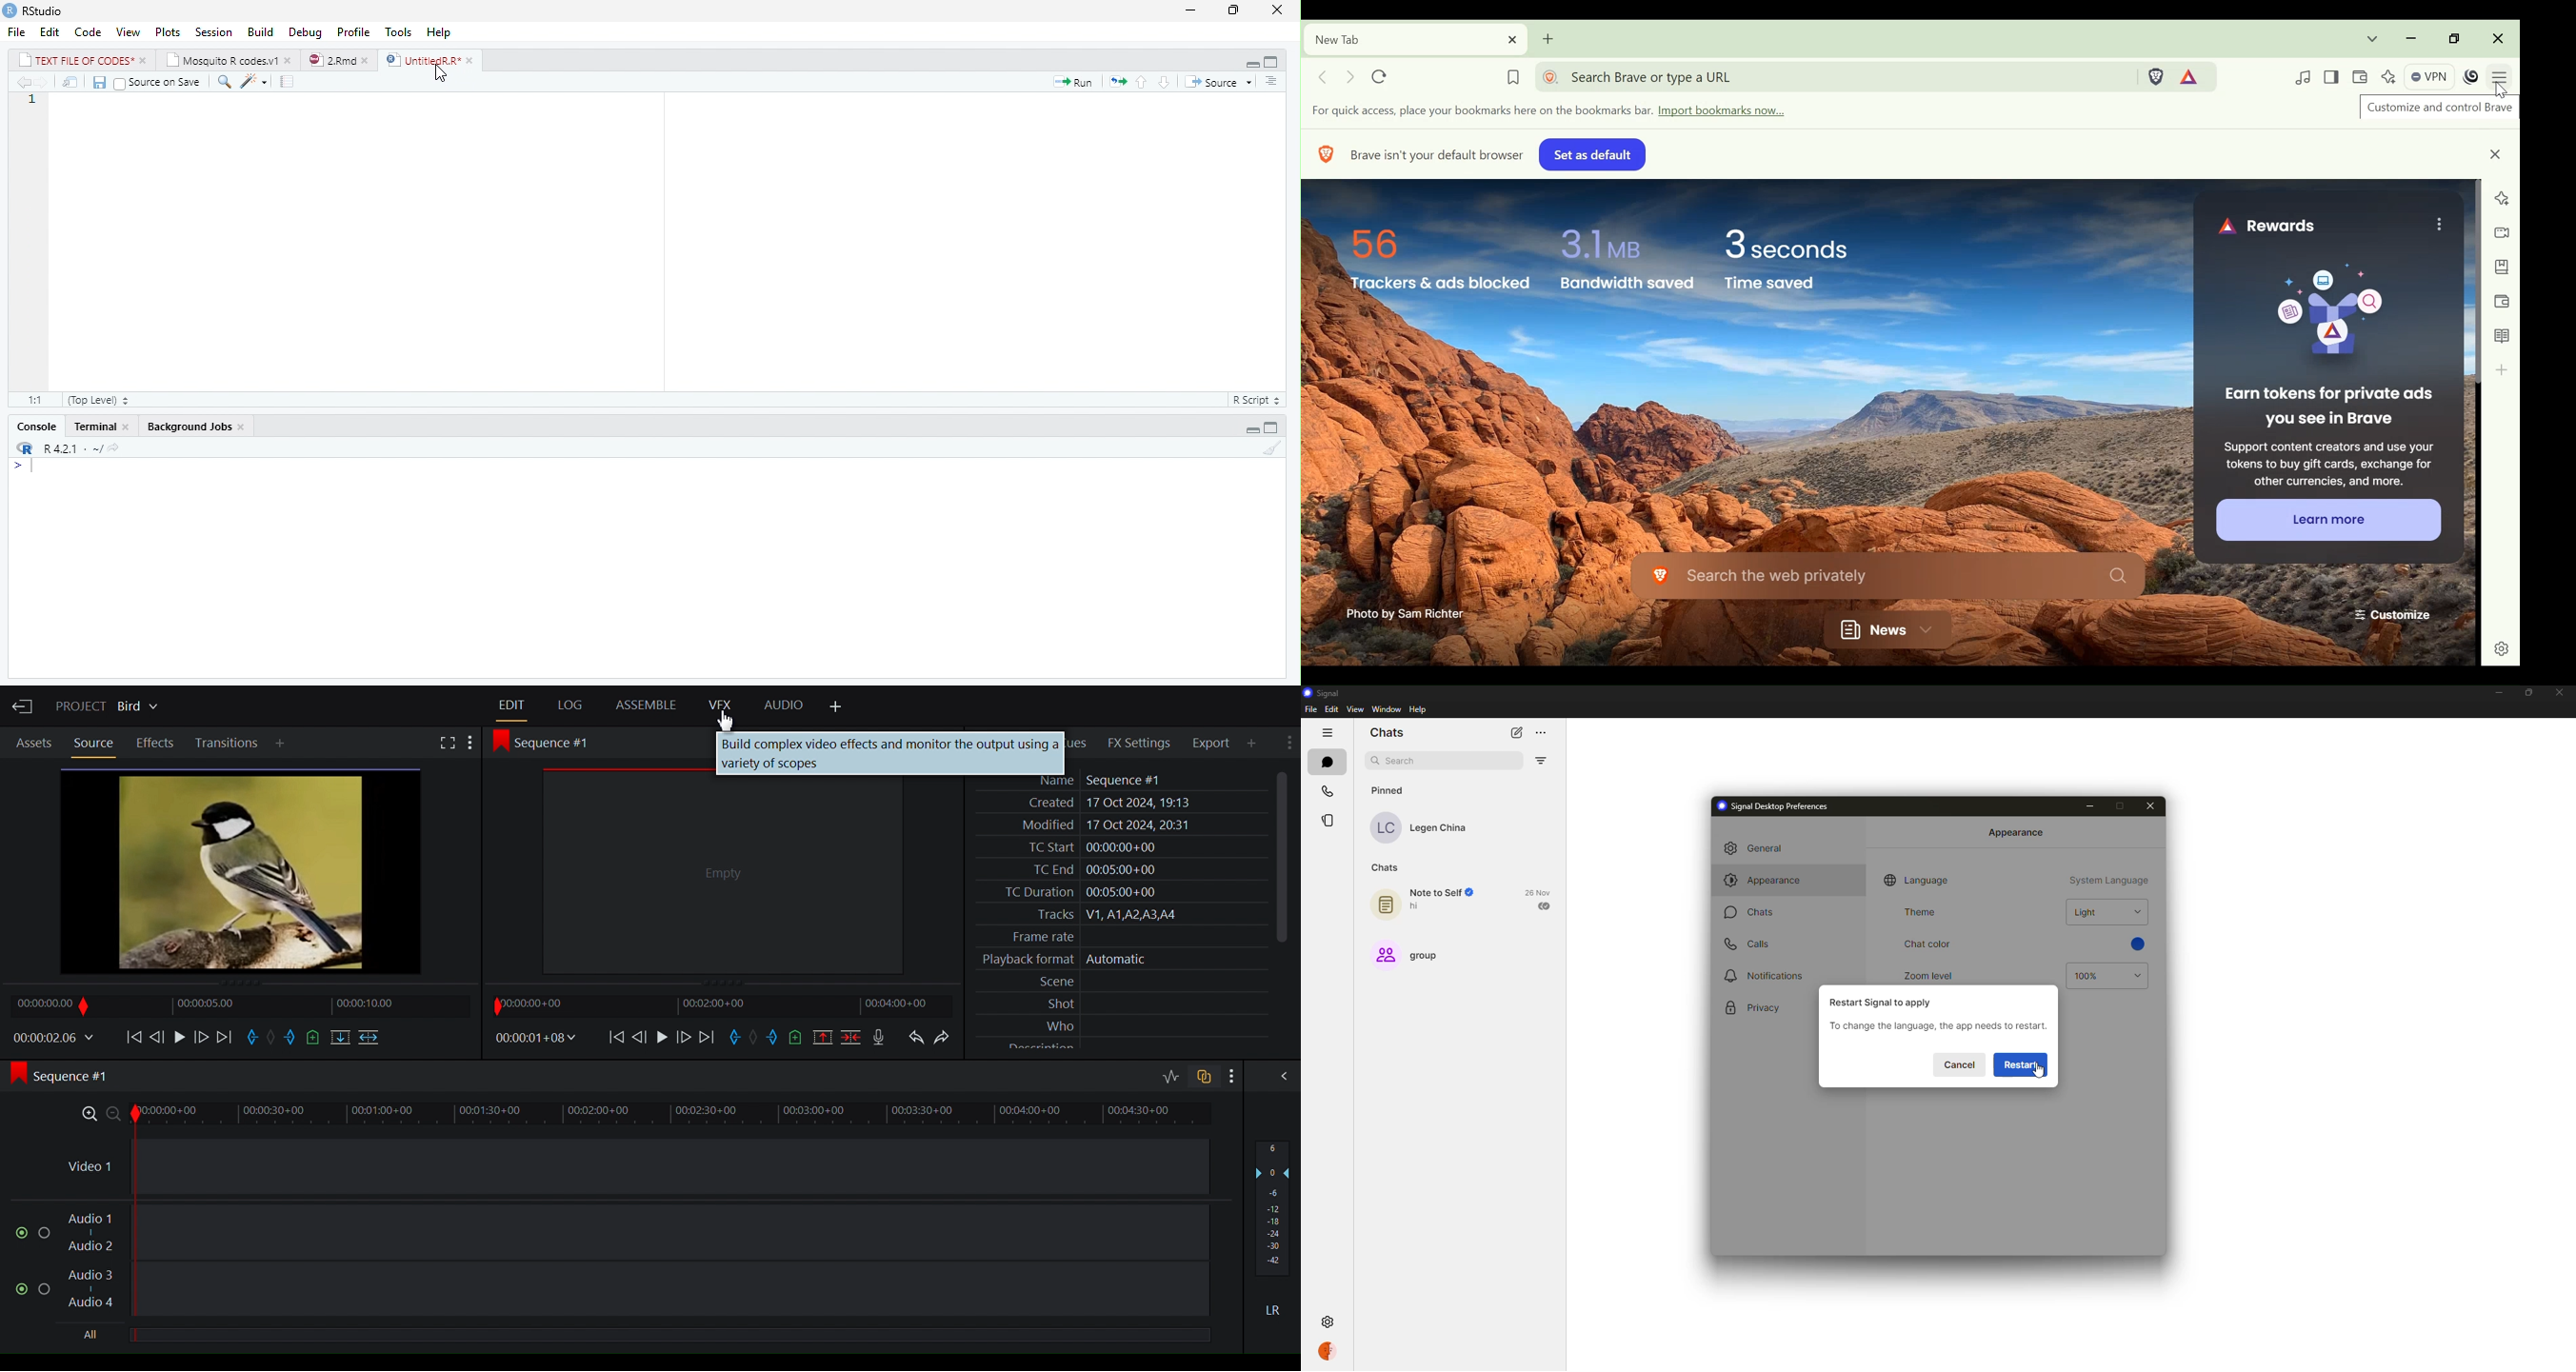 This screenshot has width=2576, height=1372. What do you see at coordinates (89, 32) in the screenshot?
I see `Code` at bounding box center [89, 32].